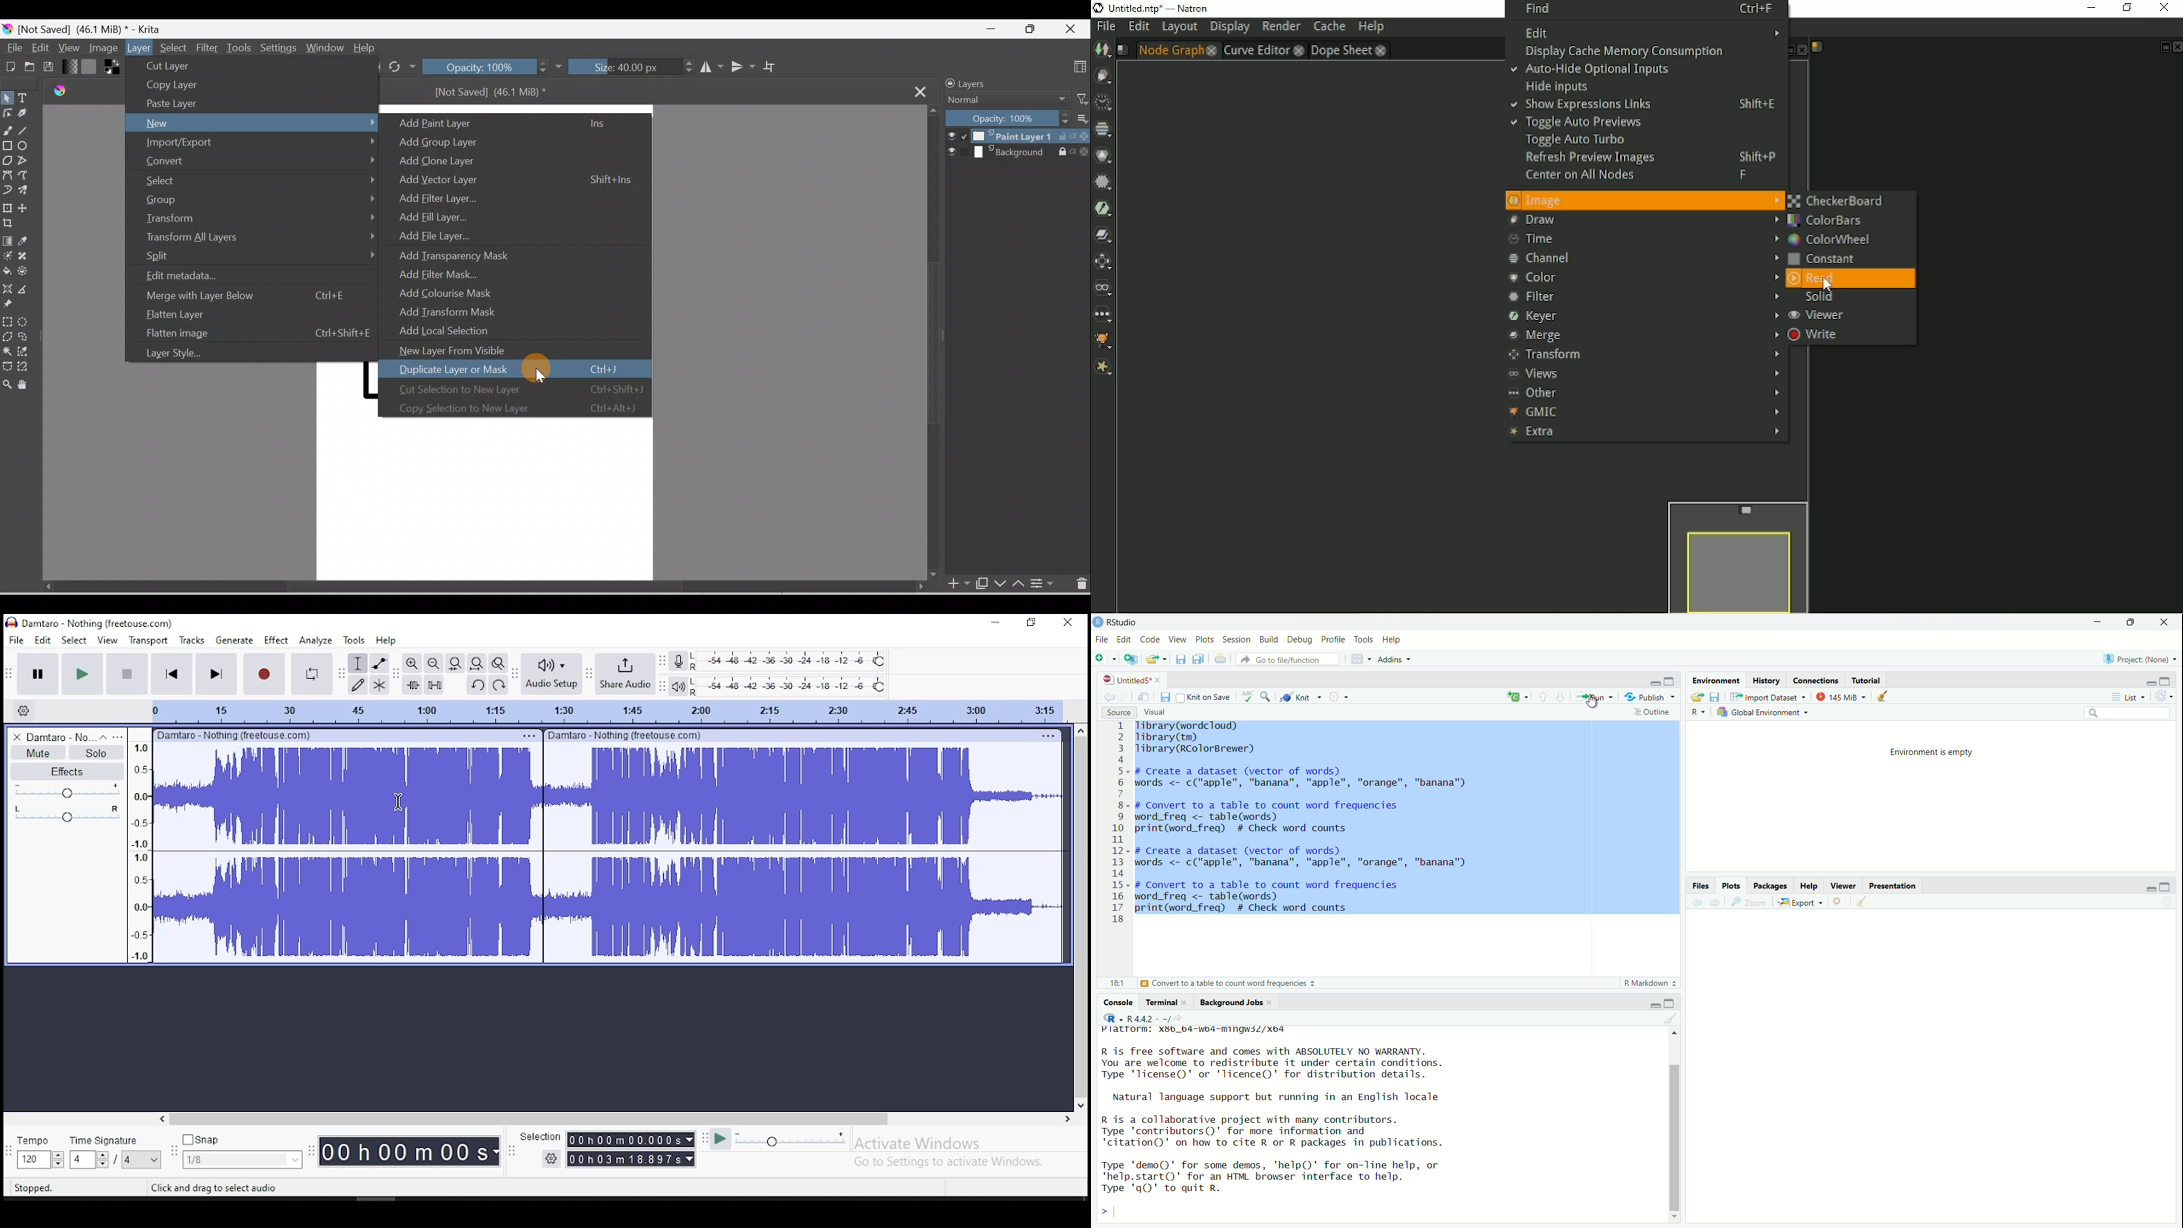 The height and width of the screenshot is (1232, 2184). Describe the element at coordinates (446, 273) in the screenshot. I see `Add filter mask` at that location.